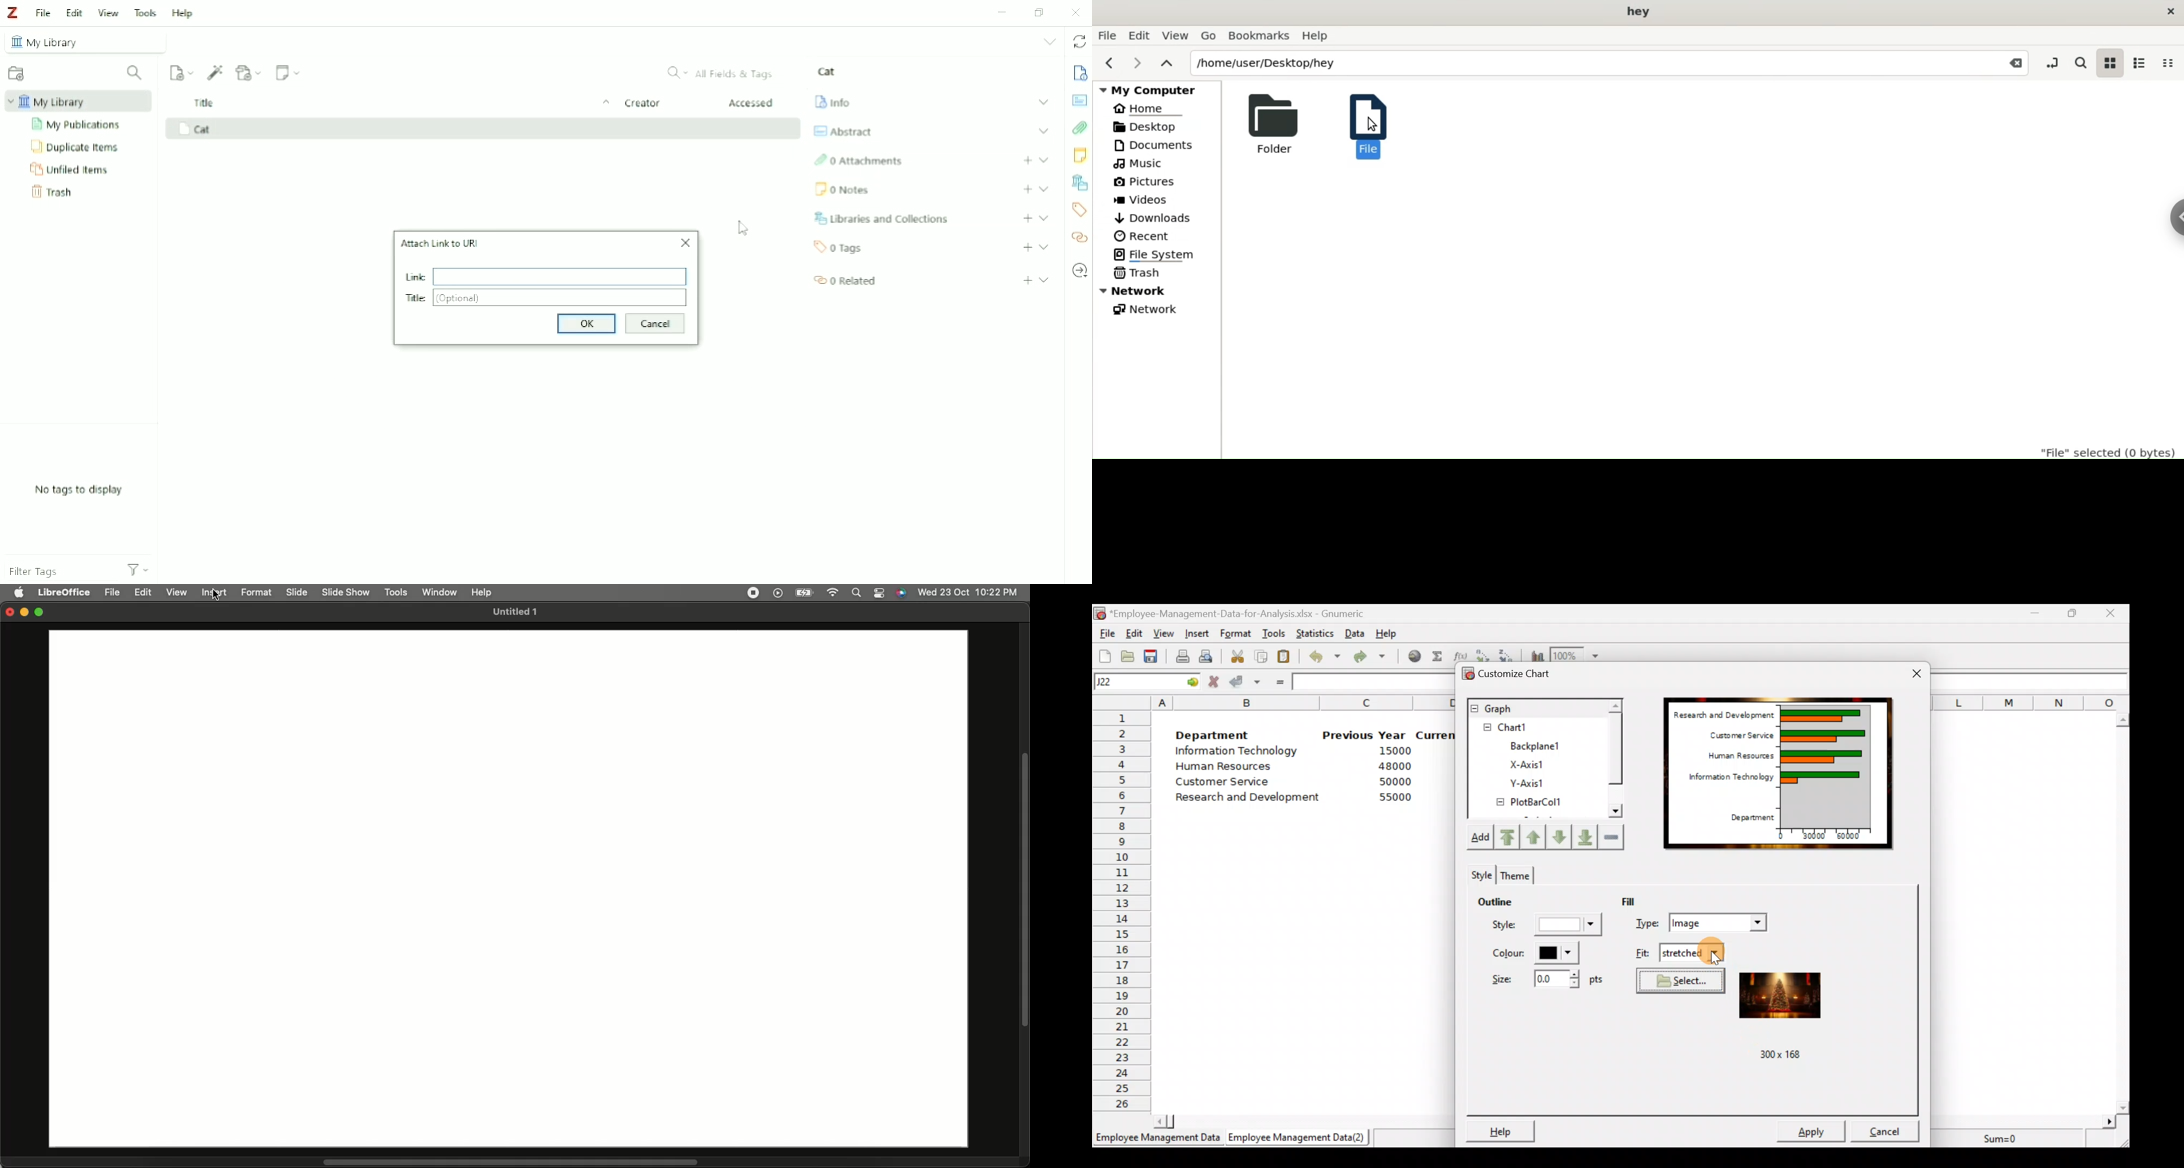 The height and width of the screenshot is (1176, 2184). I want to click on Employee Management Data (2), so click(1299, 1136).